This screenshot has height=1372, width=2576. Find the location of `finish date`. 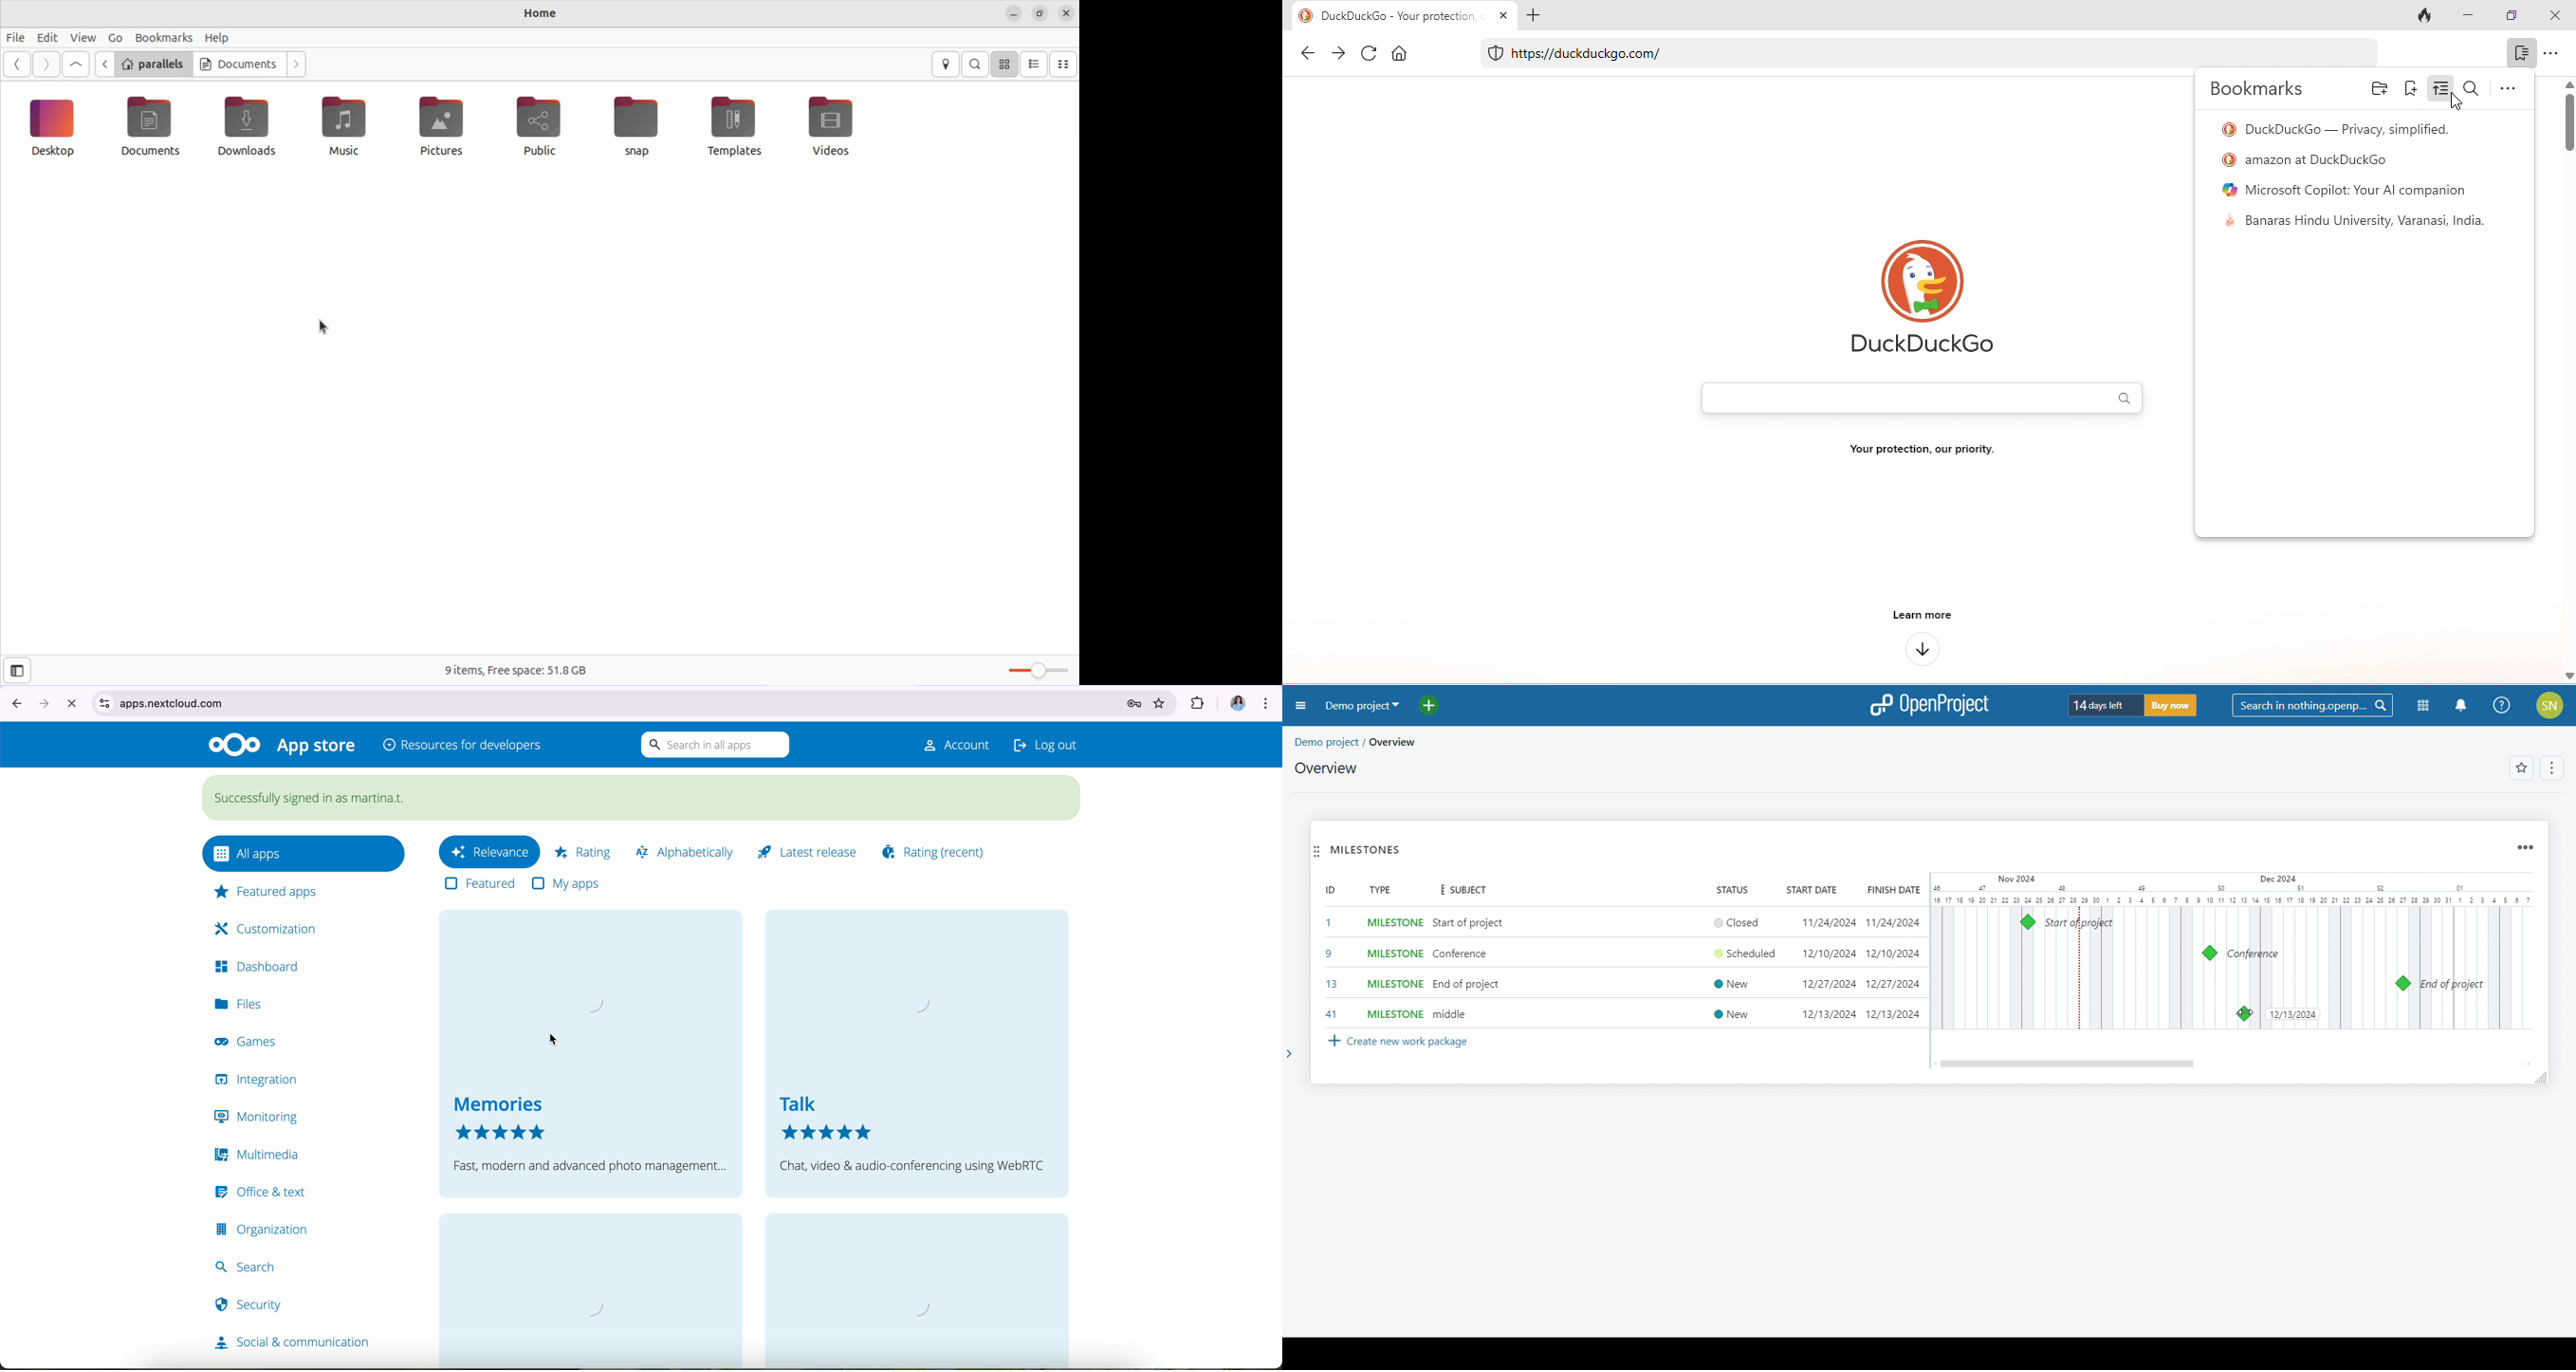

finish date is located at coordinates (1891, 889).